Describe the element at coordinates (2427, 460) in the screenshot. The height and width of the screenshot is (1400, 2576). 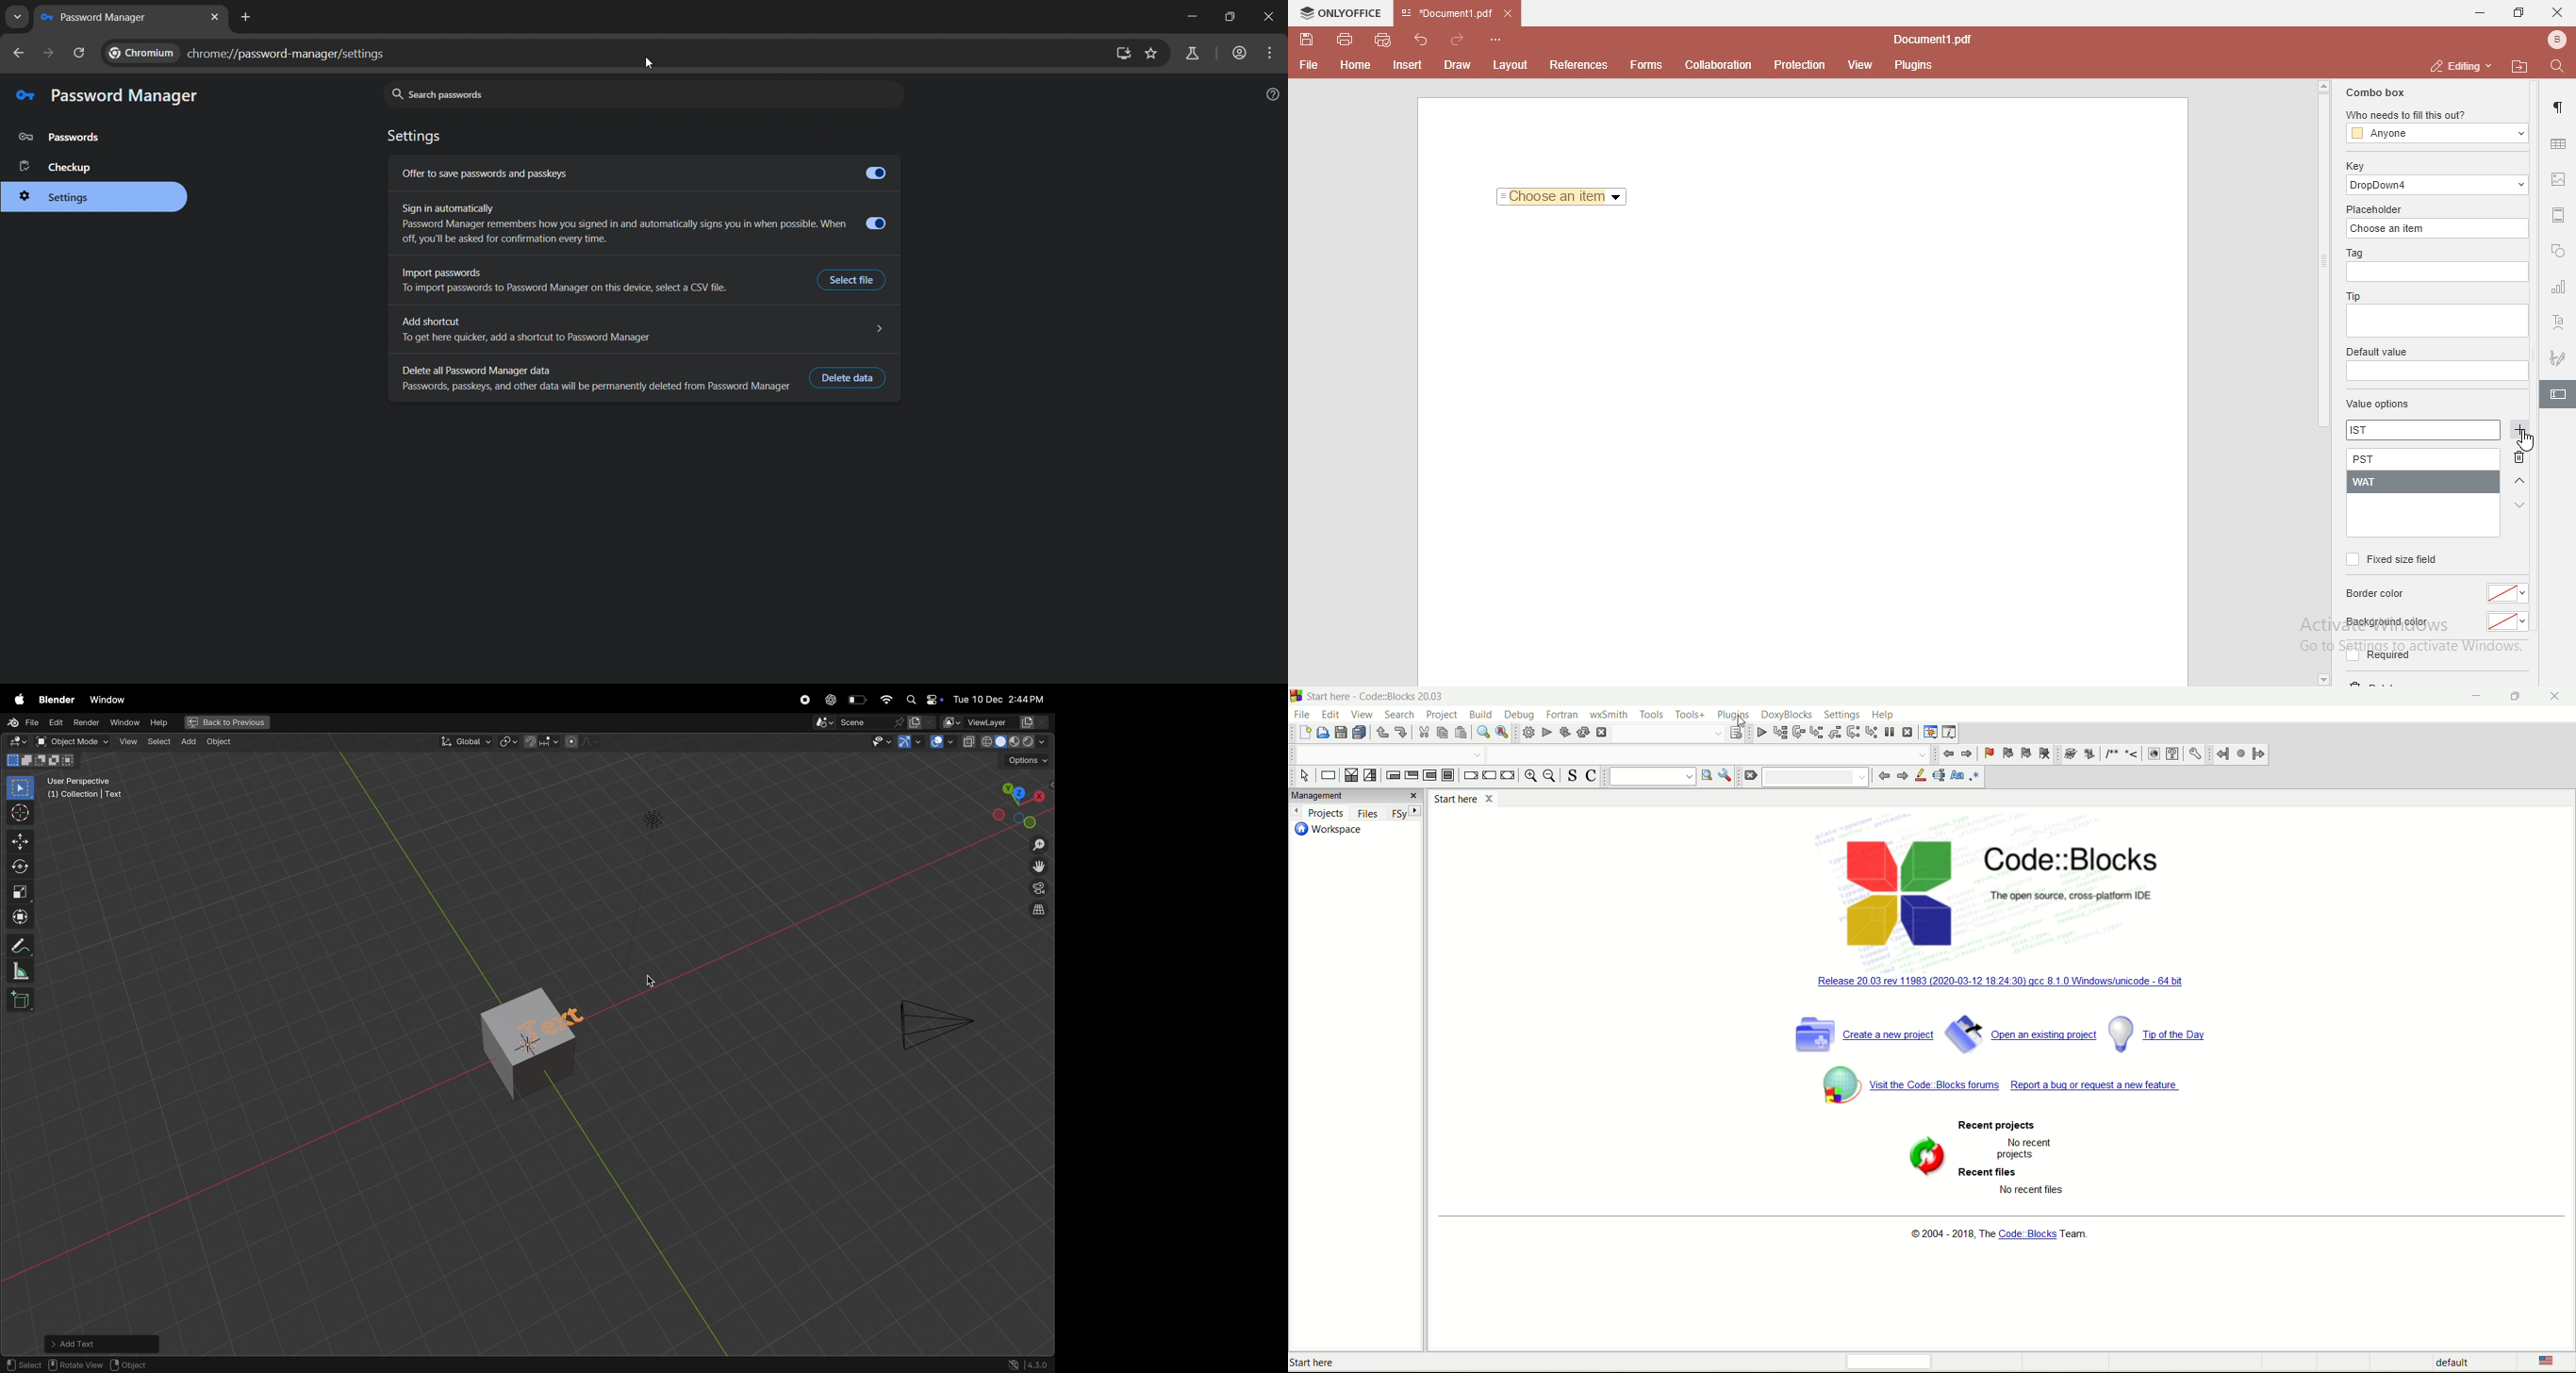
I see `PST added` at that location.